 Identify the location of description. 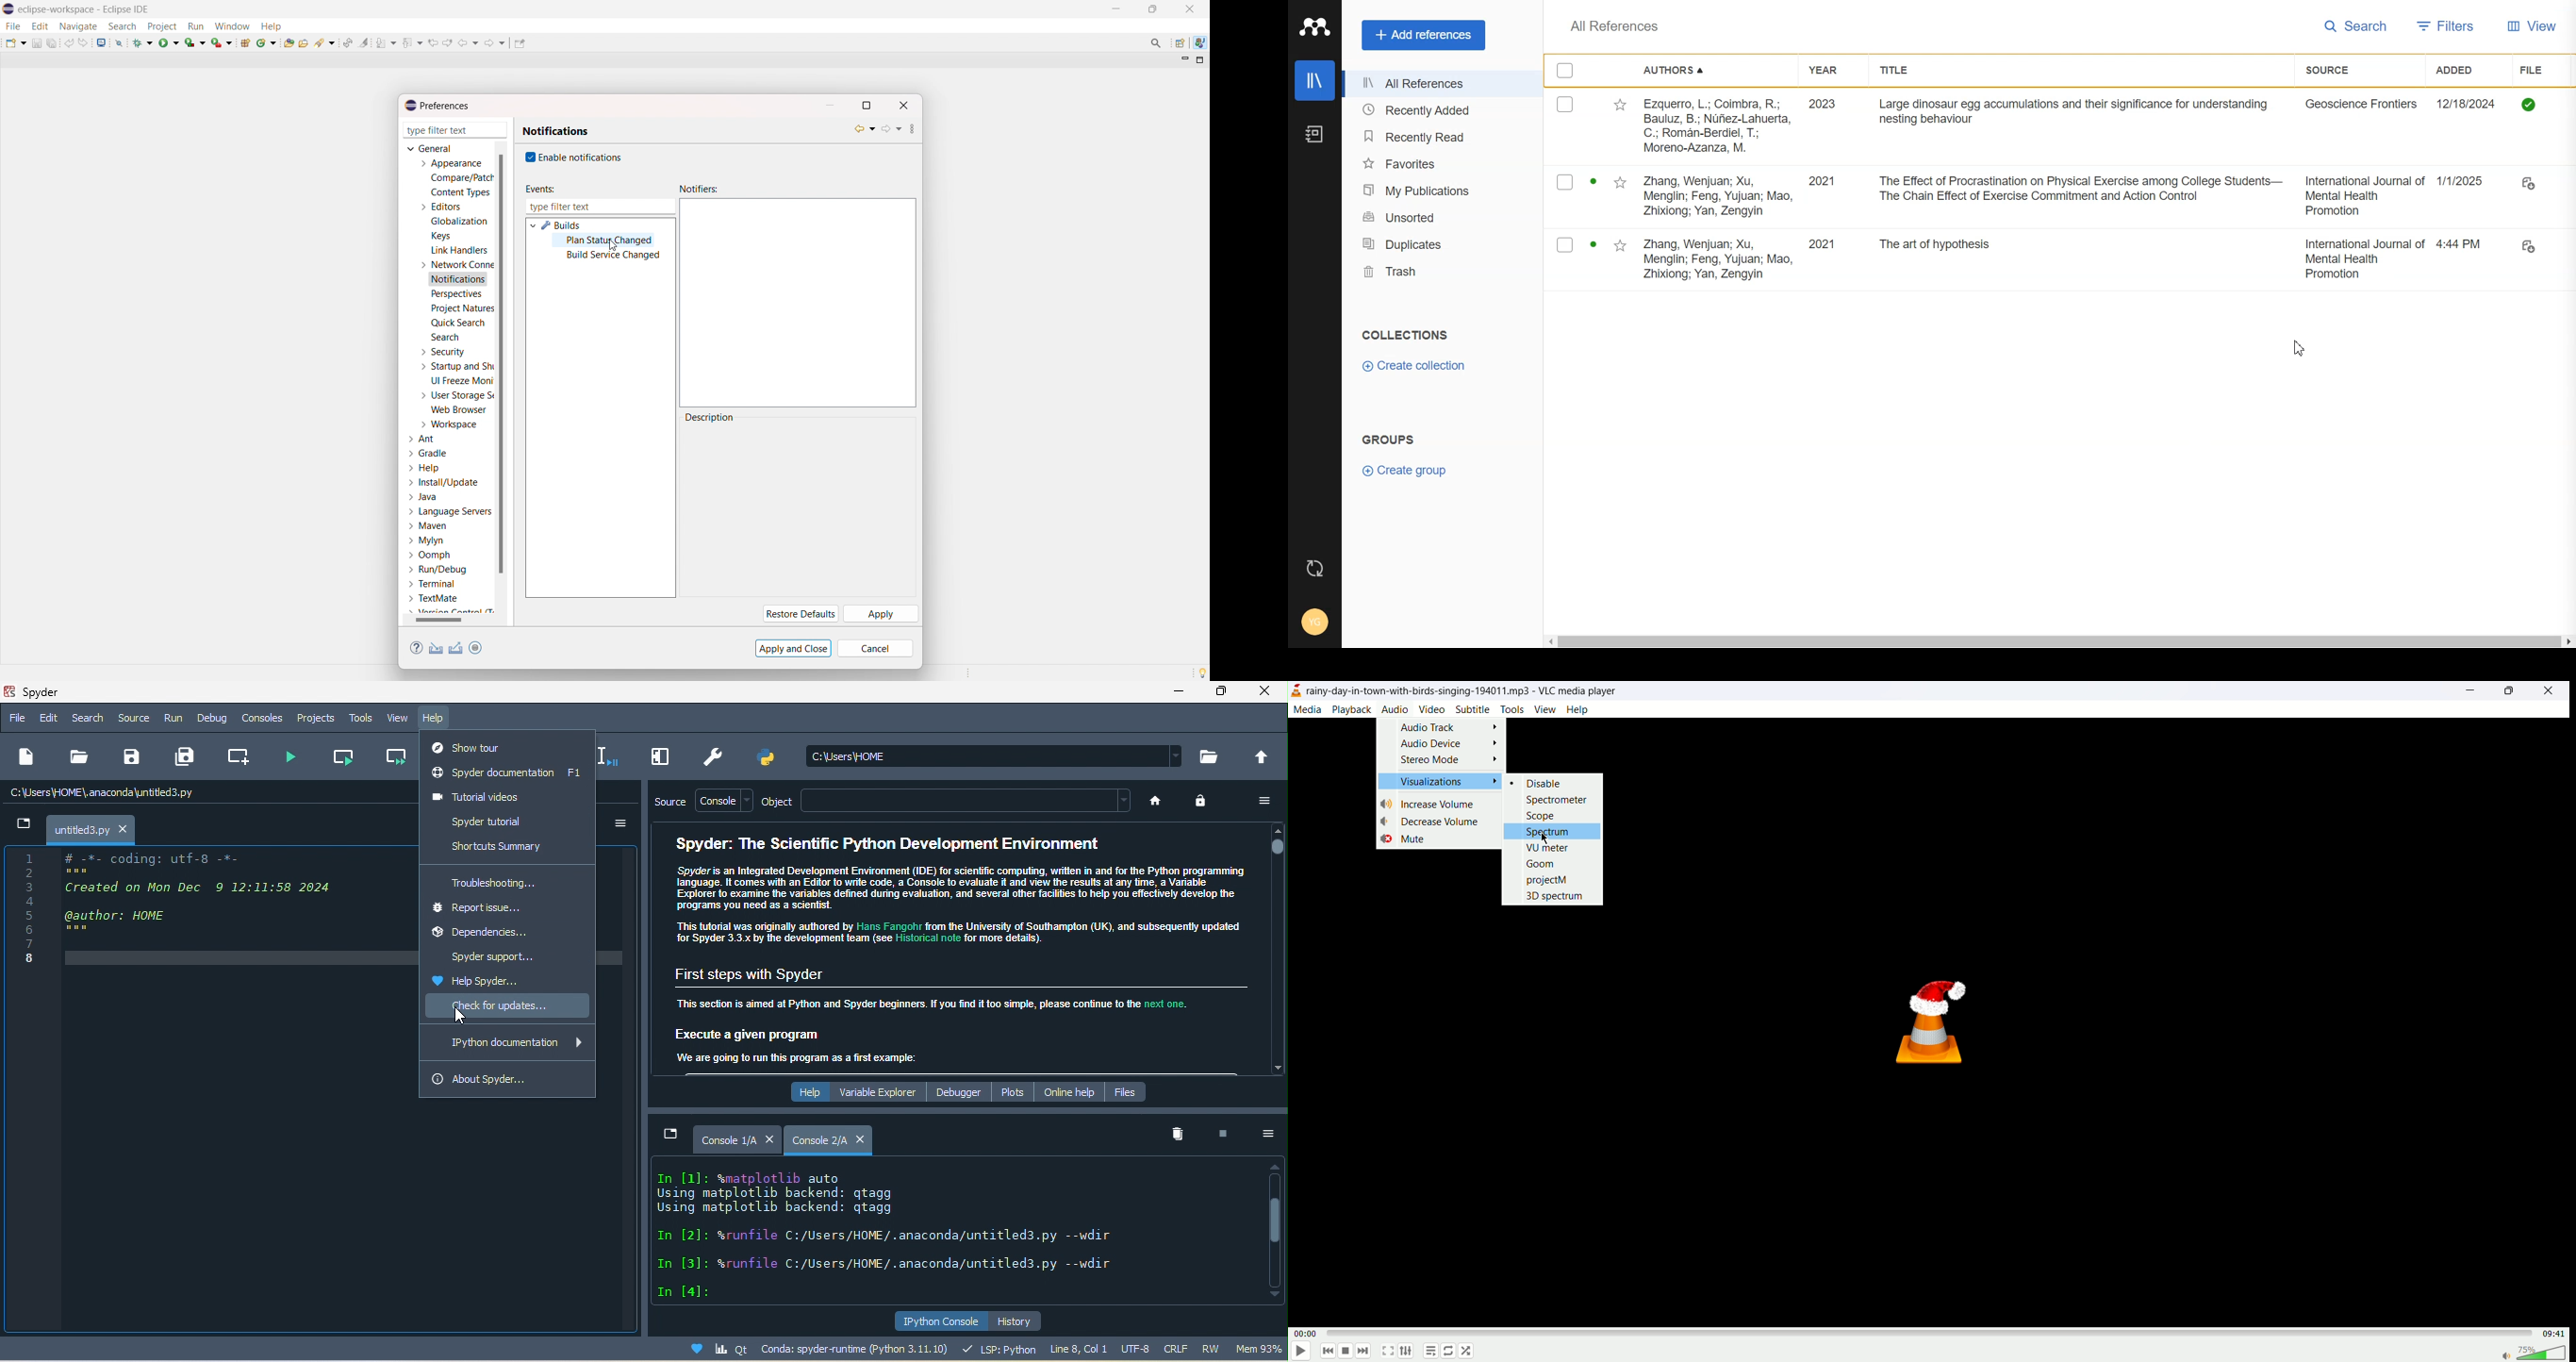
(711, 417).